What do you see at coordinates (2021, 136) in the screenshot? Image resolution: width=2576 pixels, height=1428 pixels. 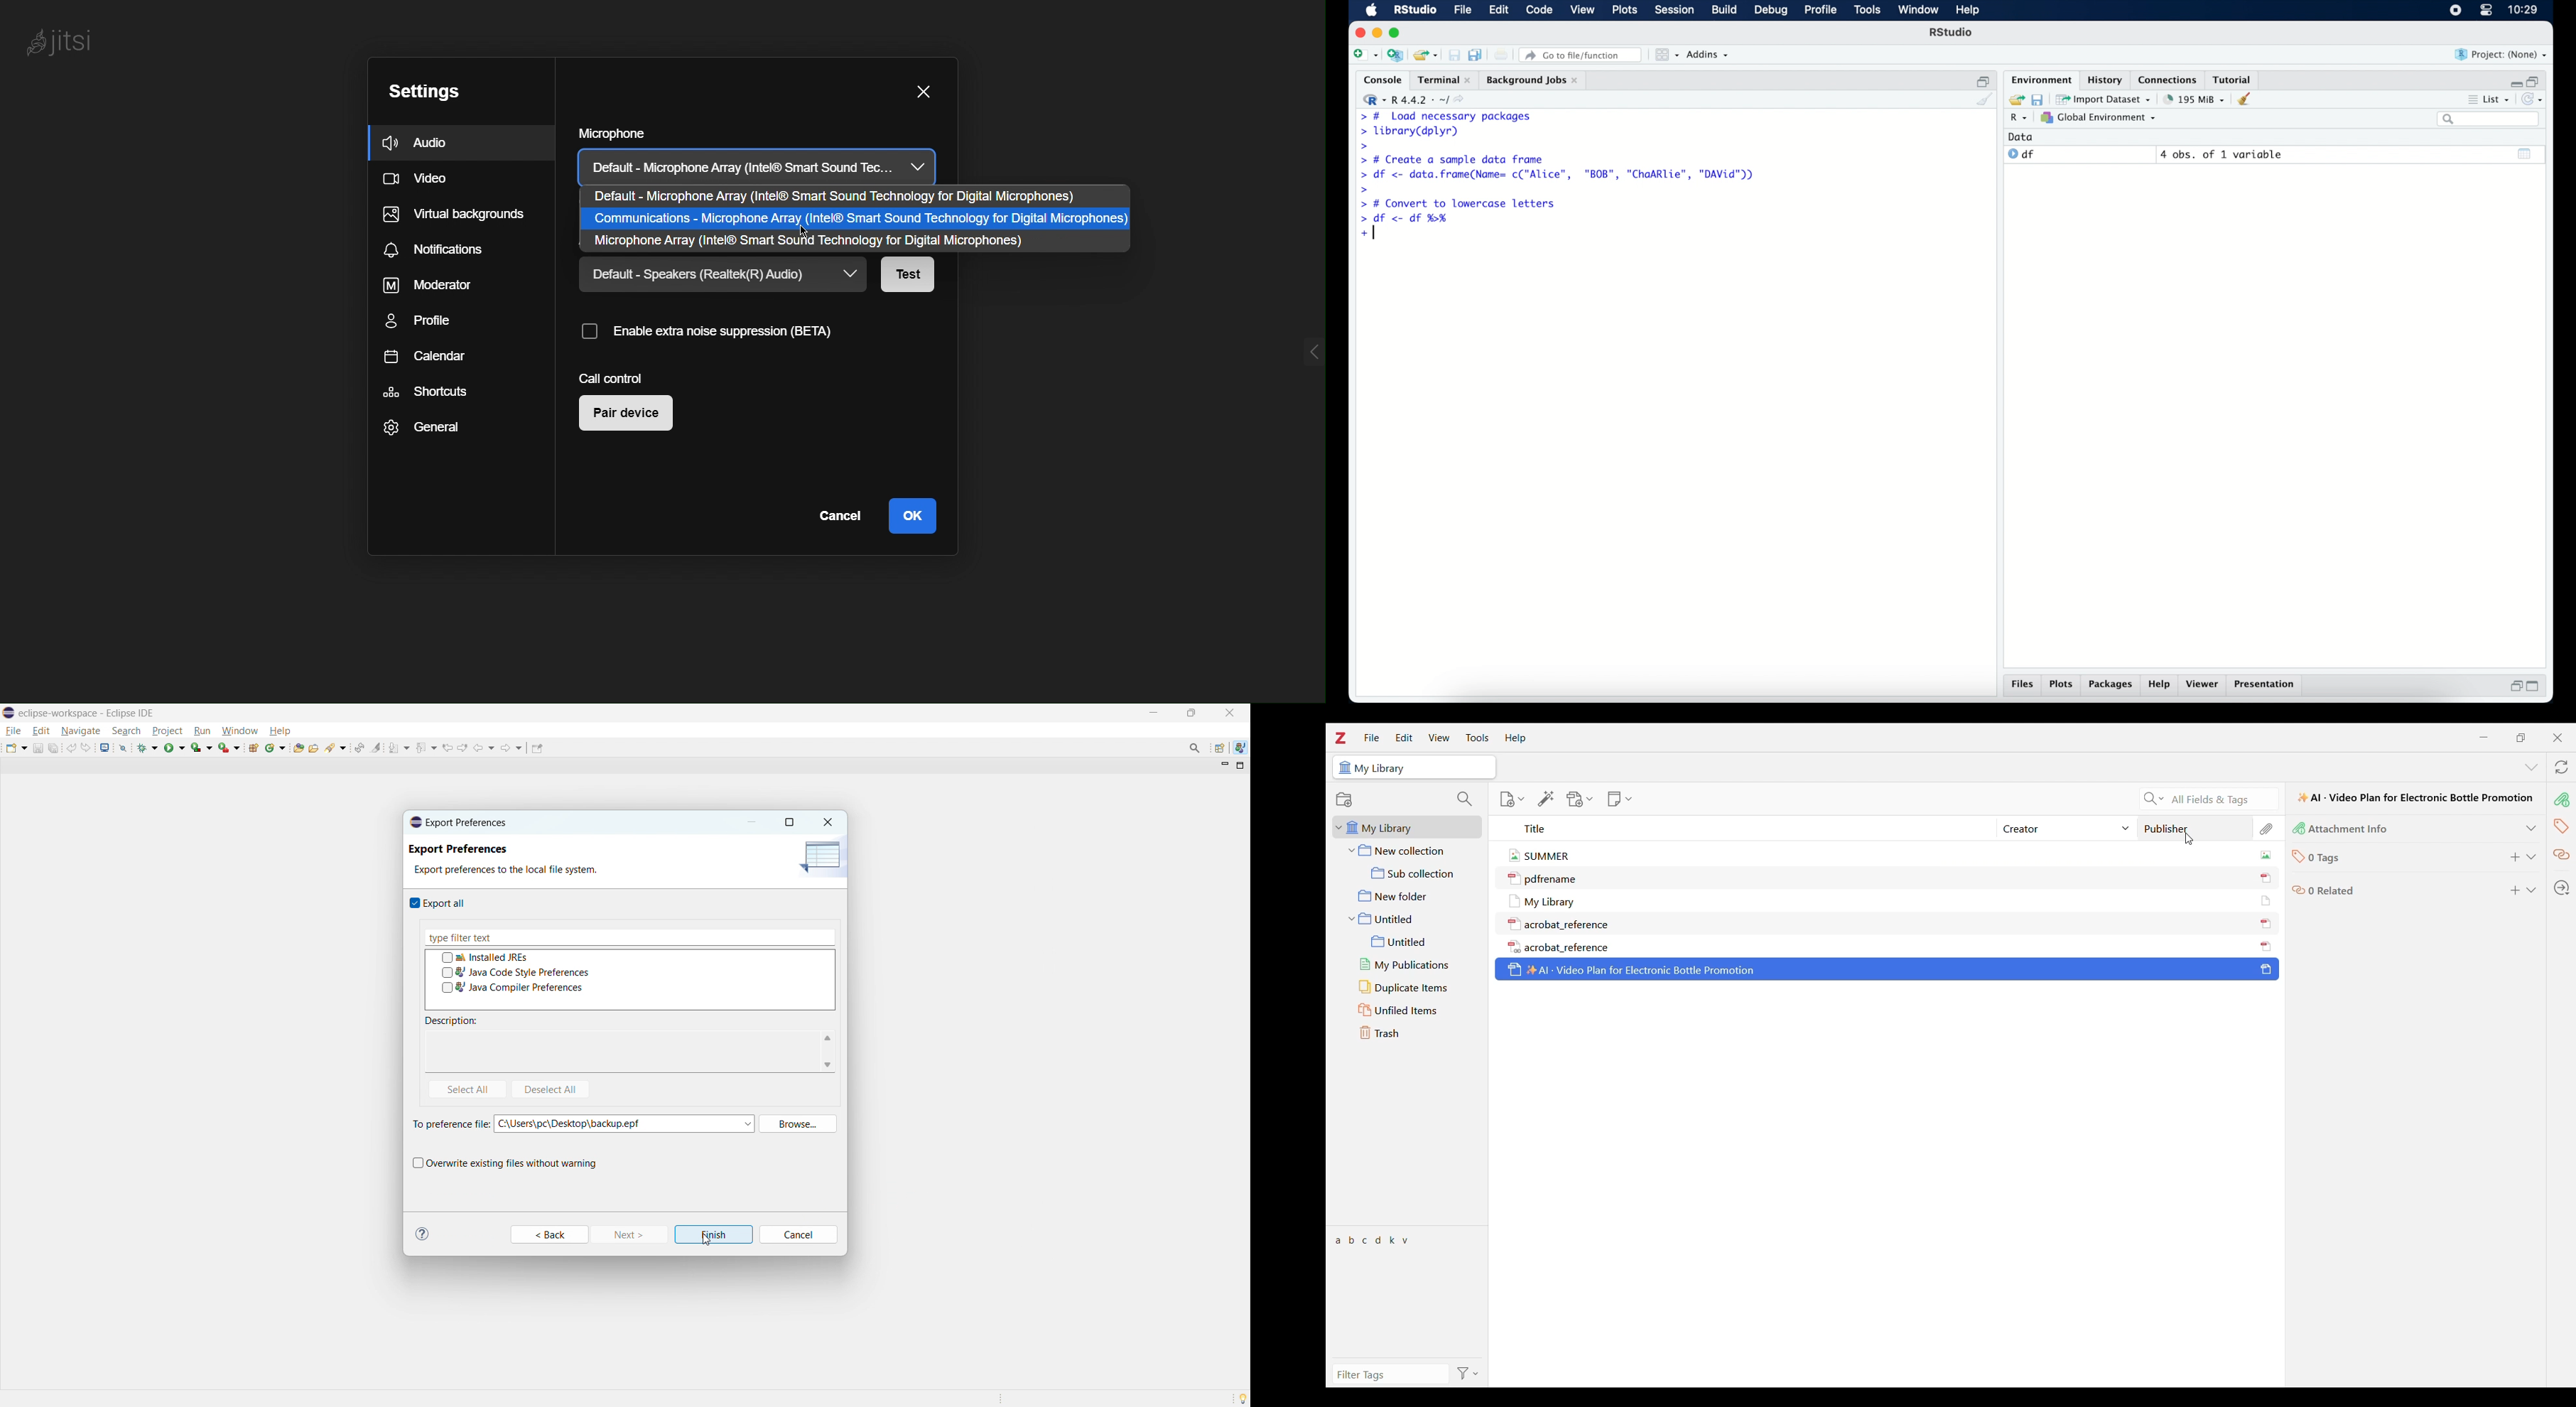 I see `date` at bounding box center [2021, 136].